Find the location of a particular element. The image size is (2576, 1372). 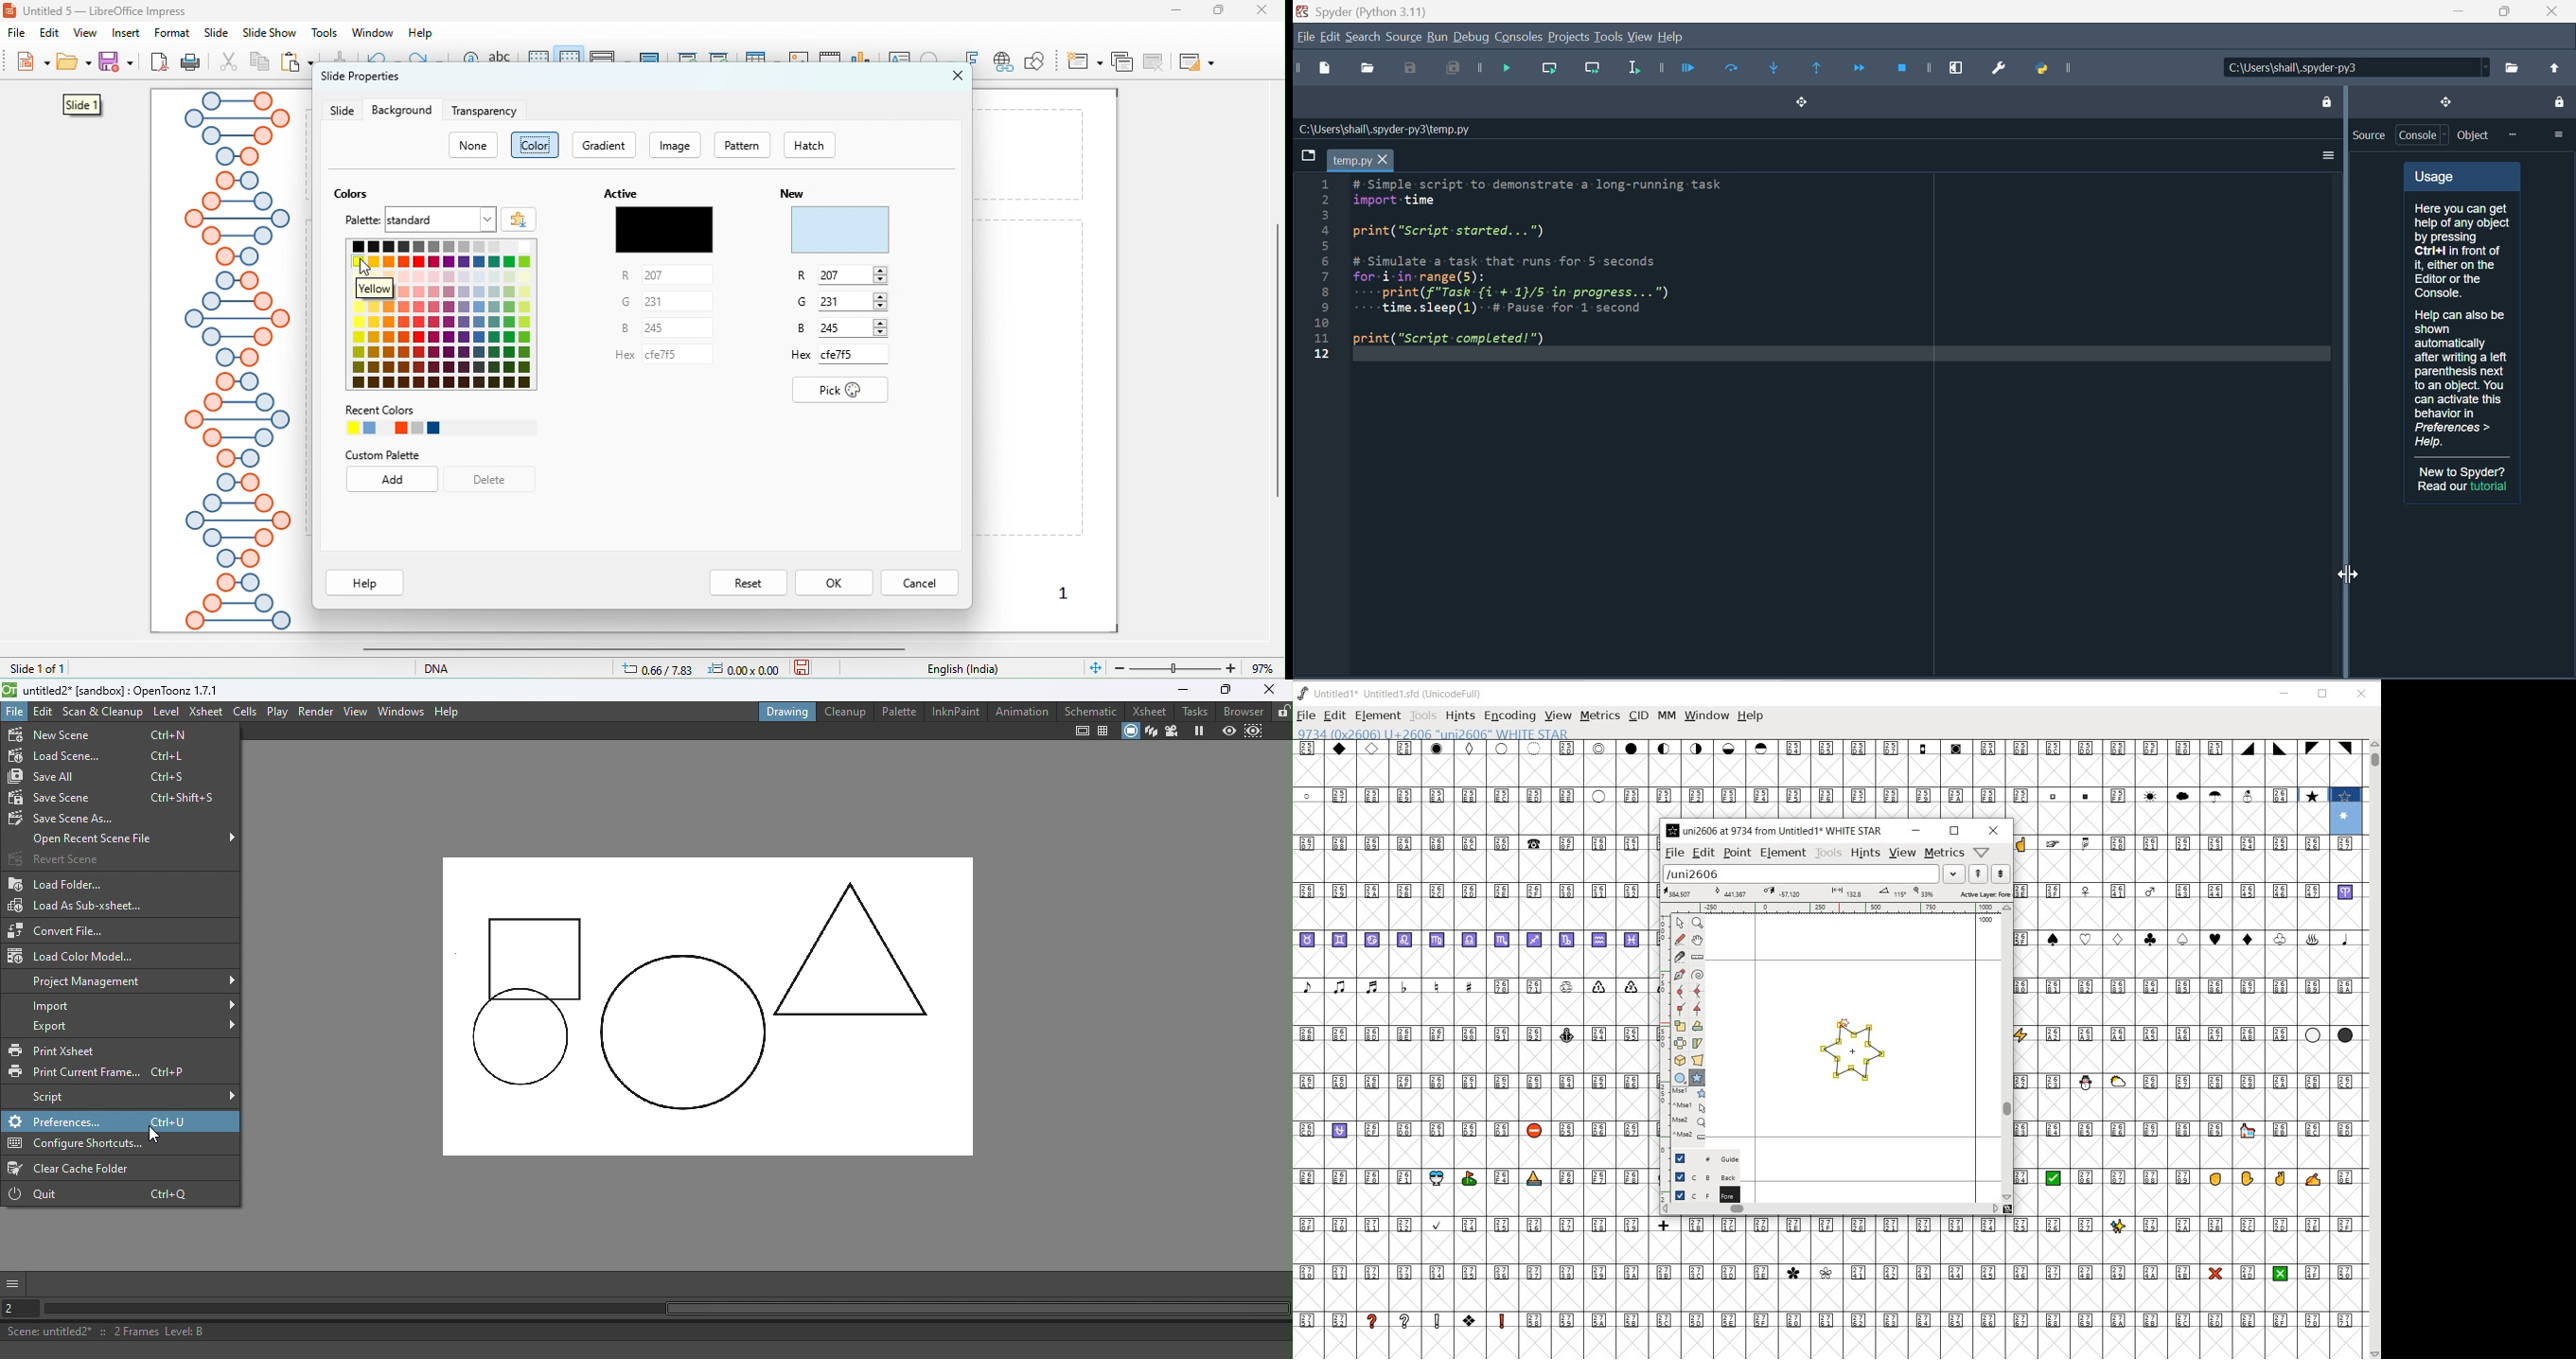

Cursor is located at coordinates (2349, 577).